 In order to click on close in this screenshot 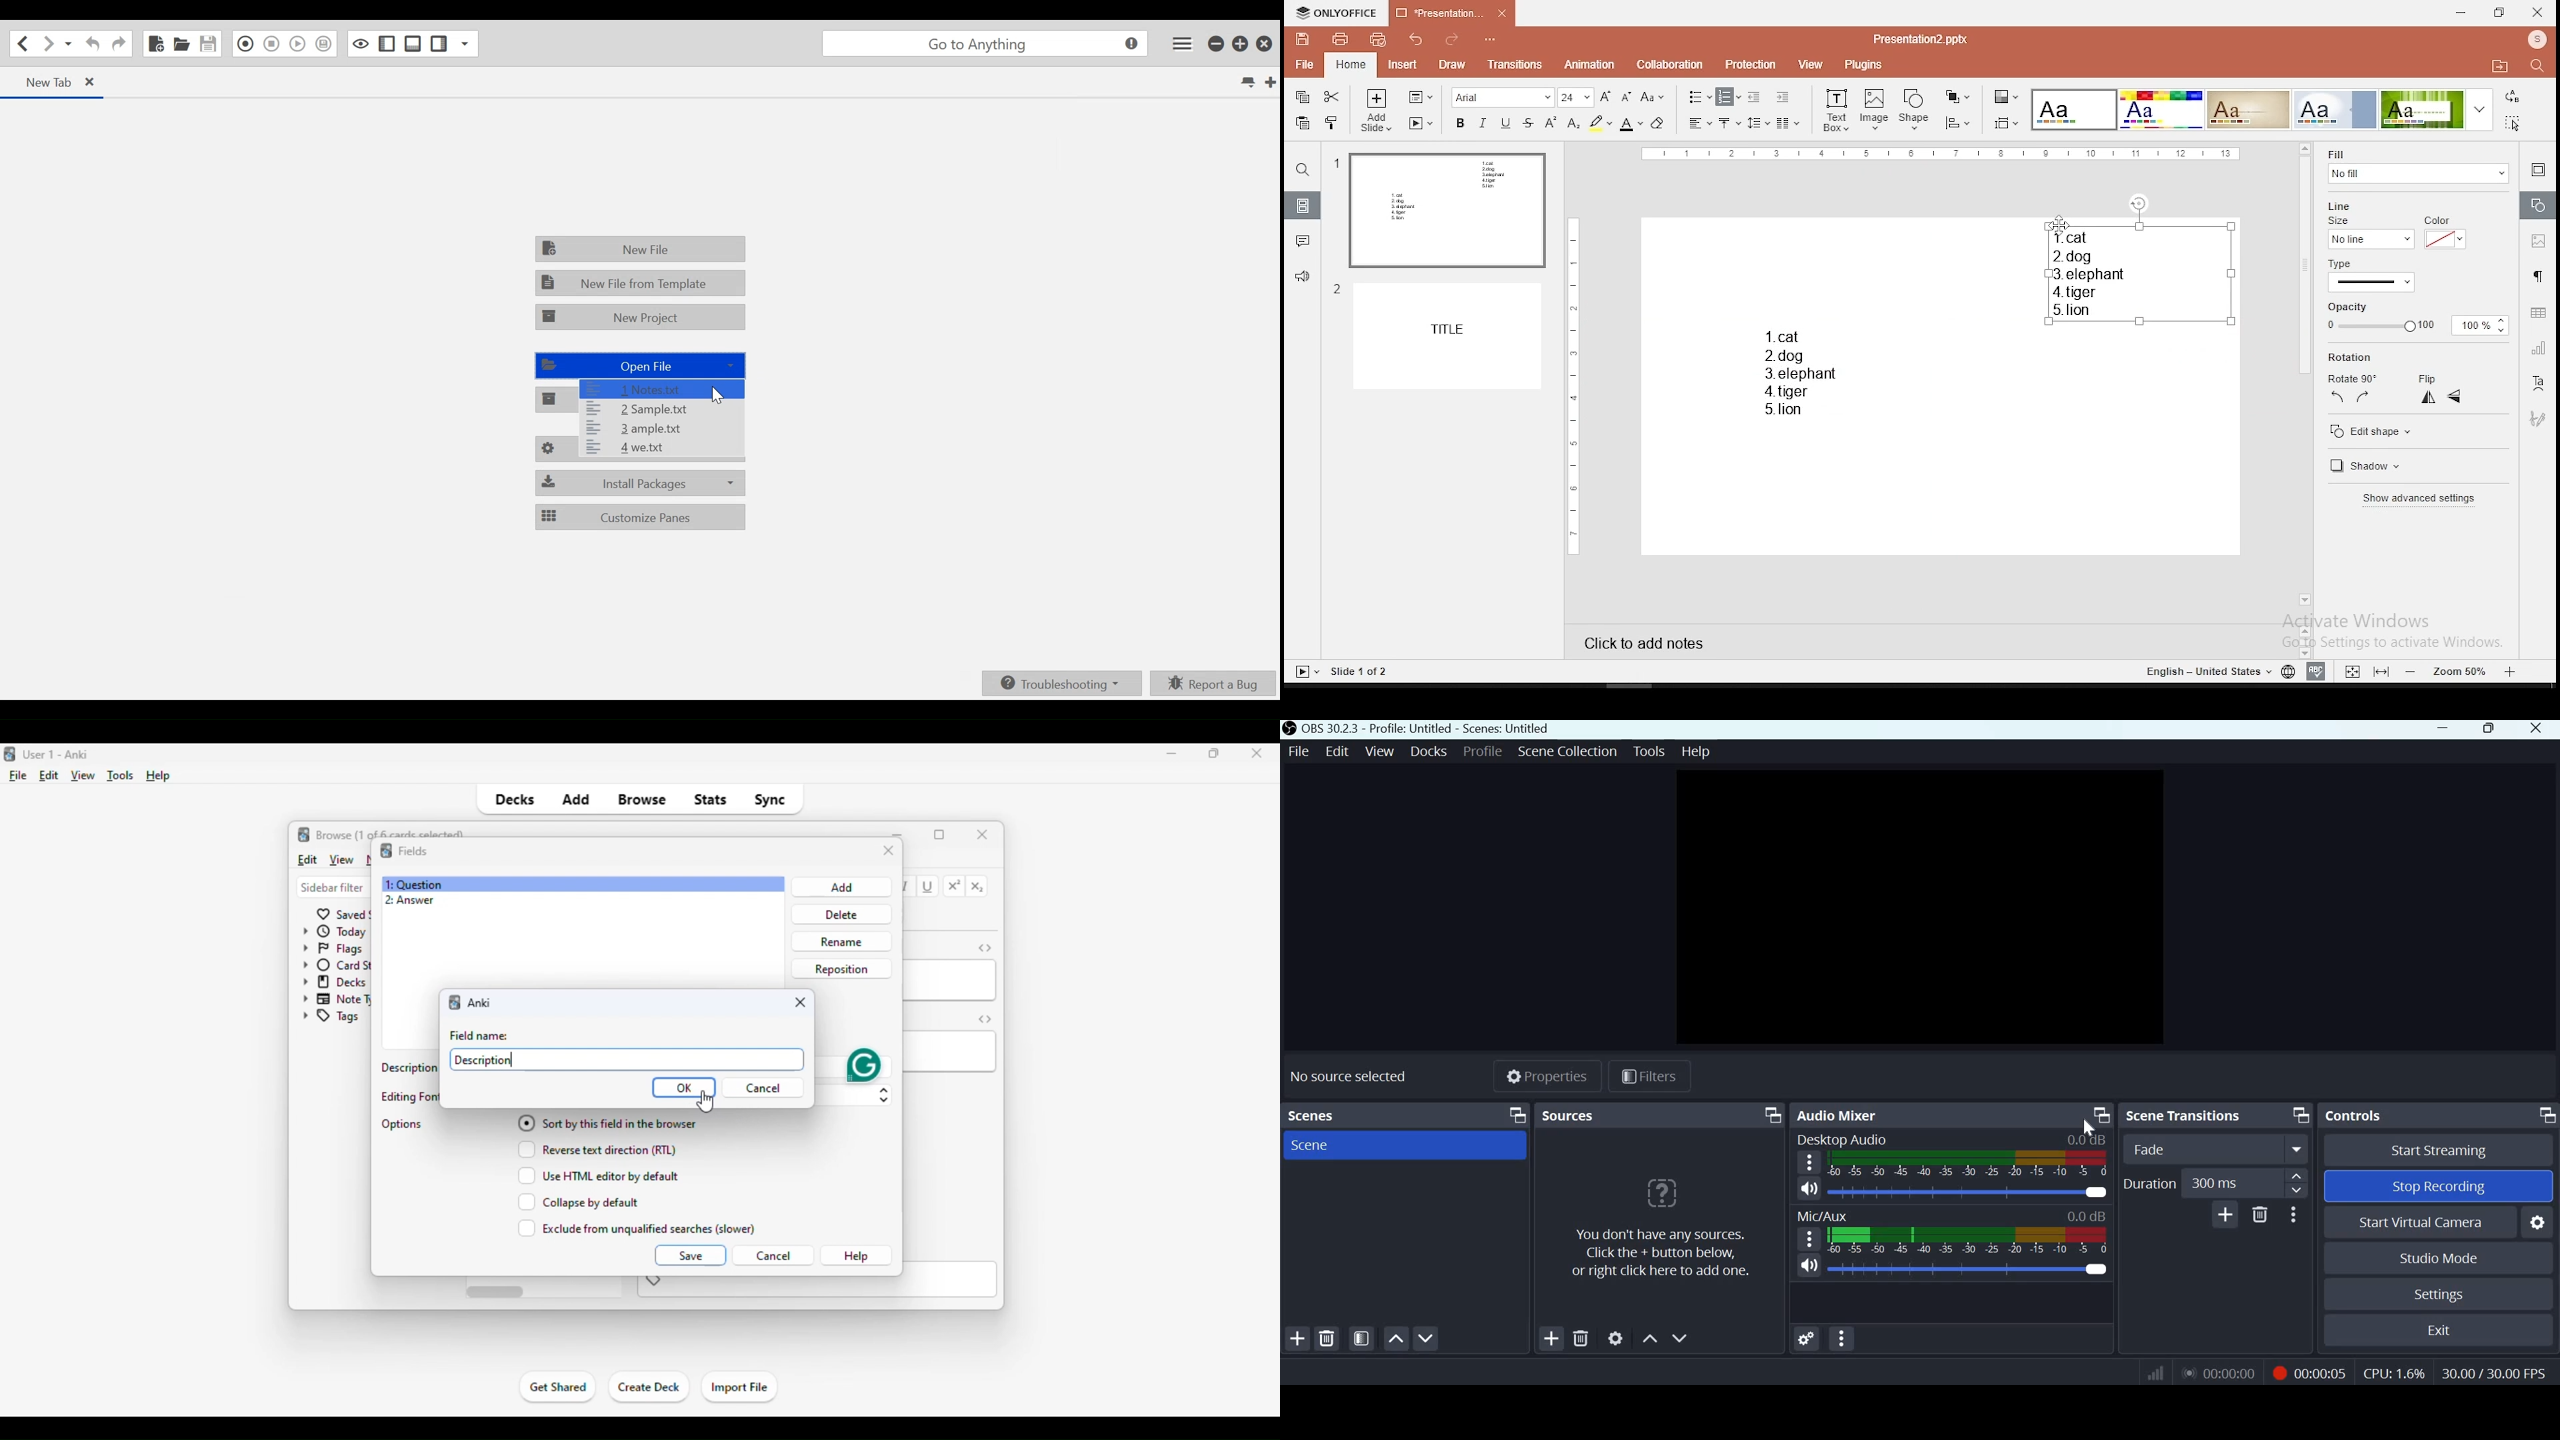, I will do `click(801, 1002)`.